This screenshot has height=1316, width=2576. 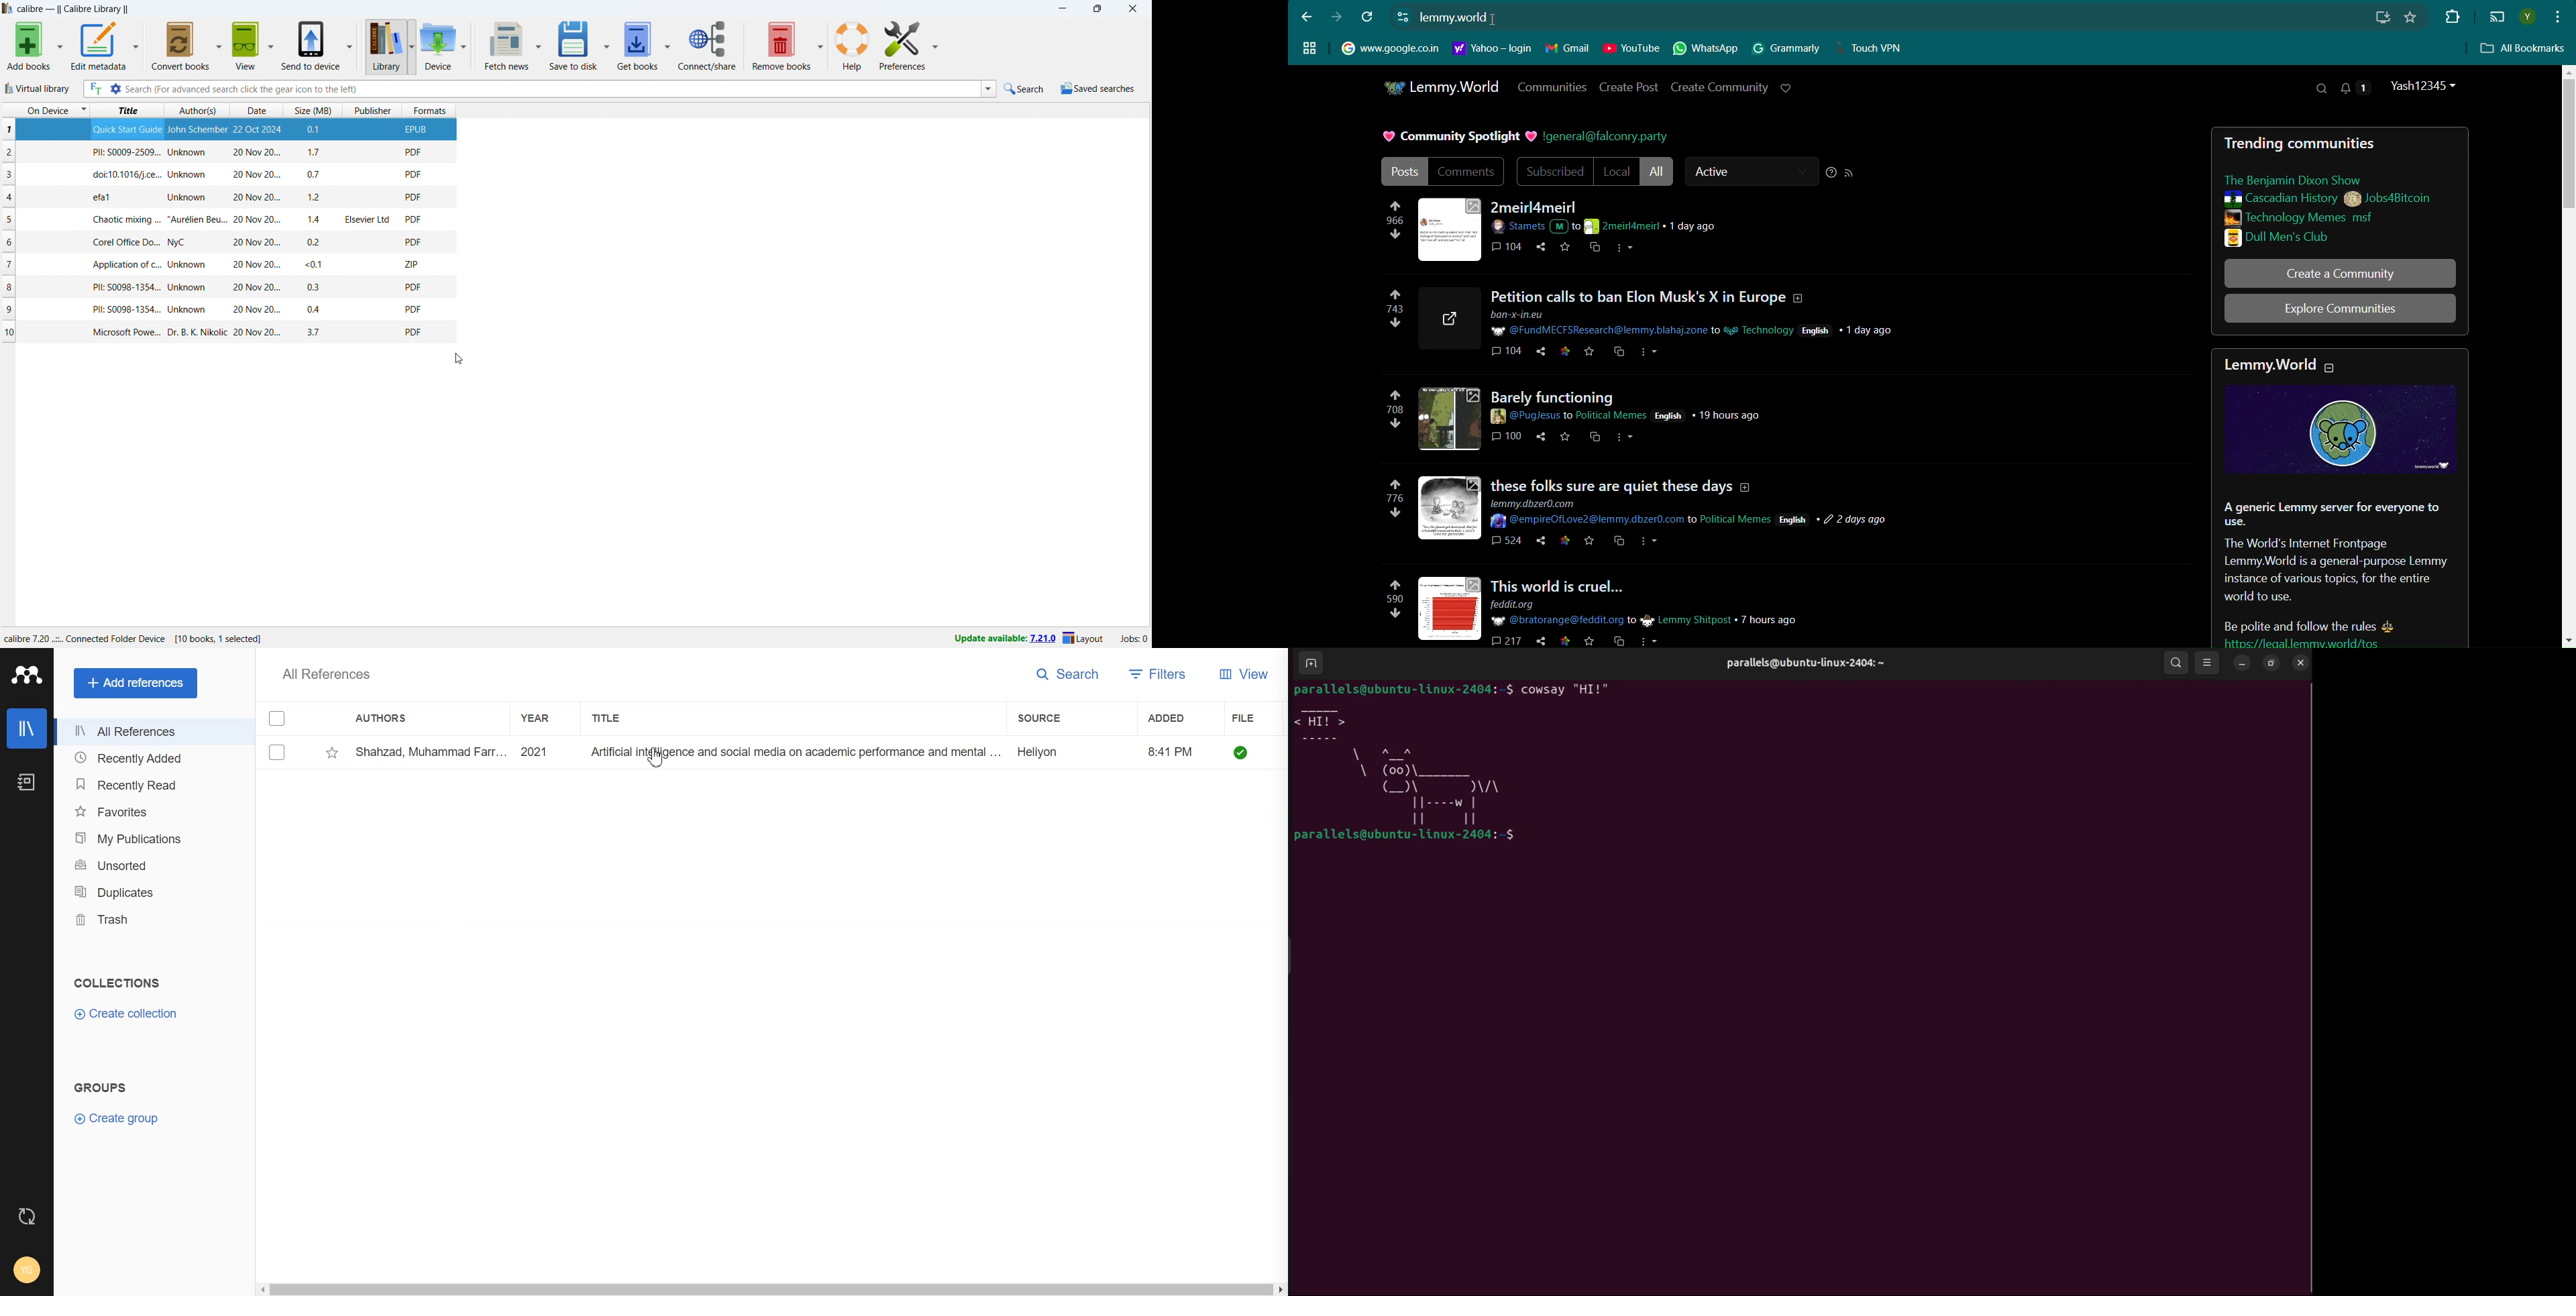 What do you see at coordinates (1062, 9) in the screenshot?
I see `minimize` at bounding box center [1062, 9].